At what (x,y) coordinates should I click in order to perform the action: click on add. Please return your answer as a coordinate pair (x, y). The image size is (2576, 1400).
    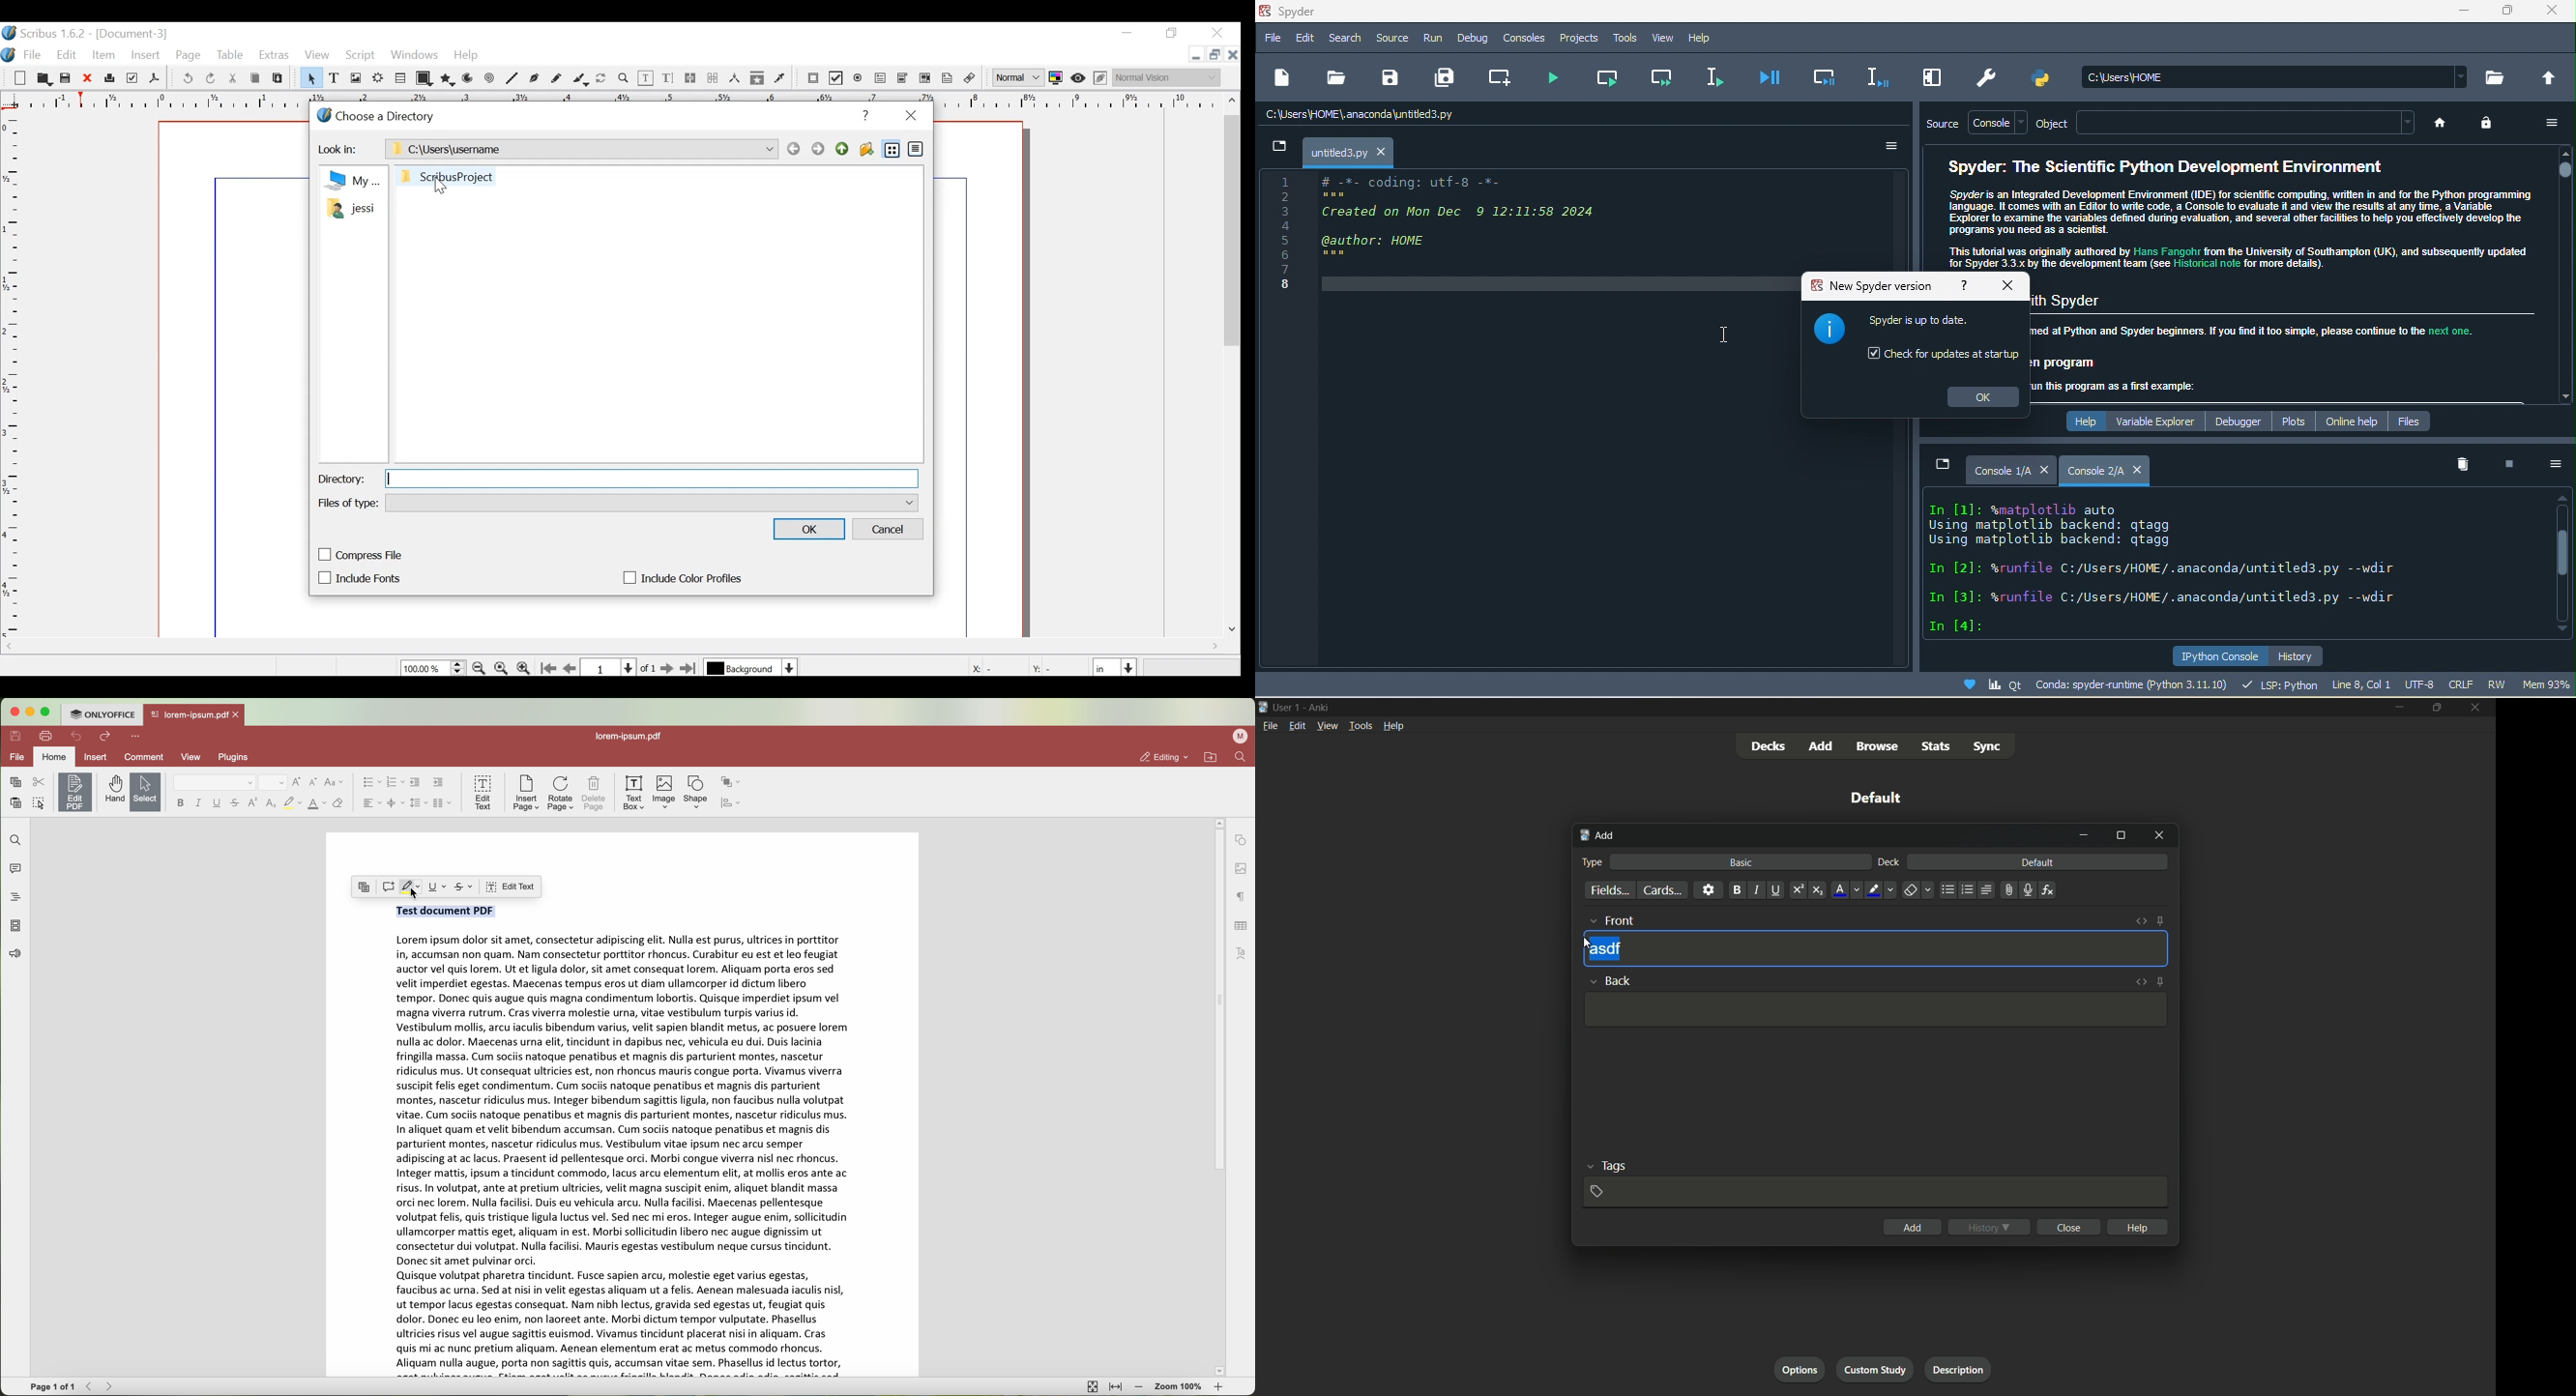
    Looking at the image, I should click on (1822, 745).